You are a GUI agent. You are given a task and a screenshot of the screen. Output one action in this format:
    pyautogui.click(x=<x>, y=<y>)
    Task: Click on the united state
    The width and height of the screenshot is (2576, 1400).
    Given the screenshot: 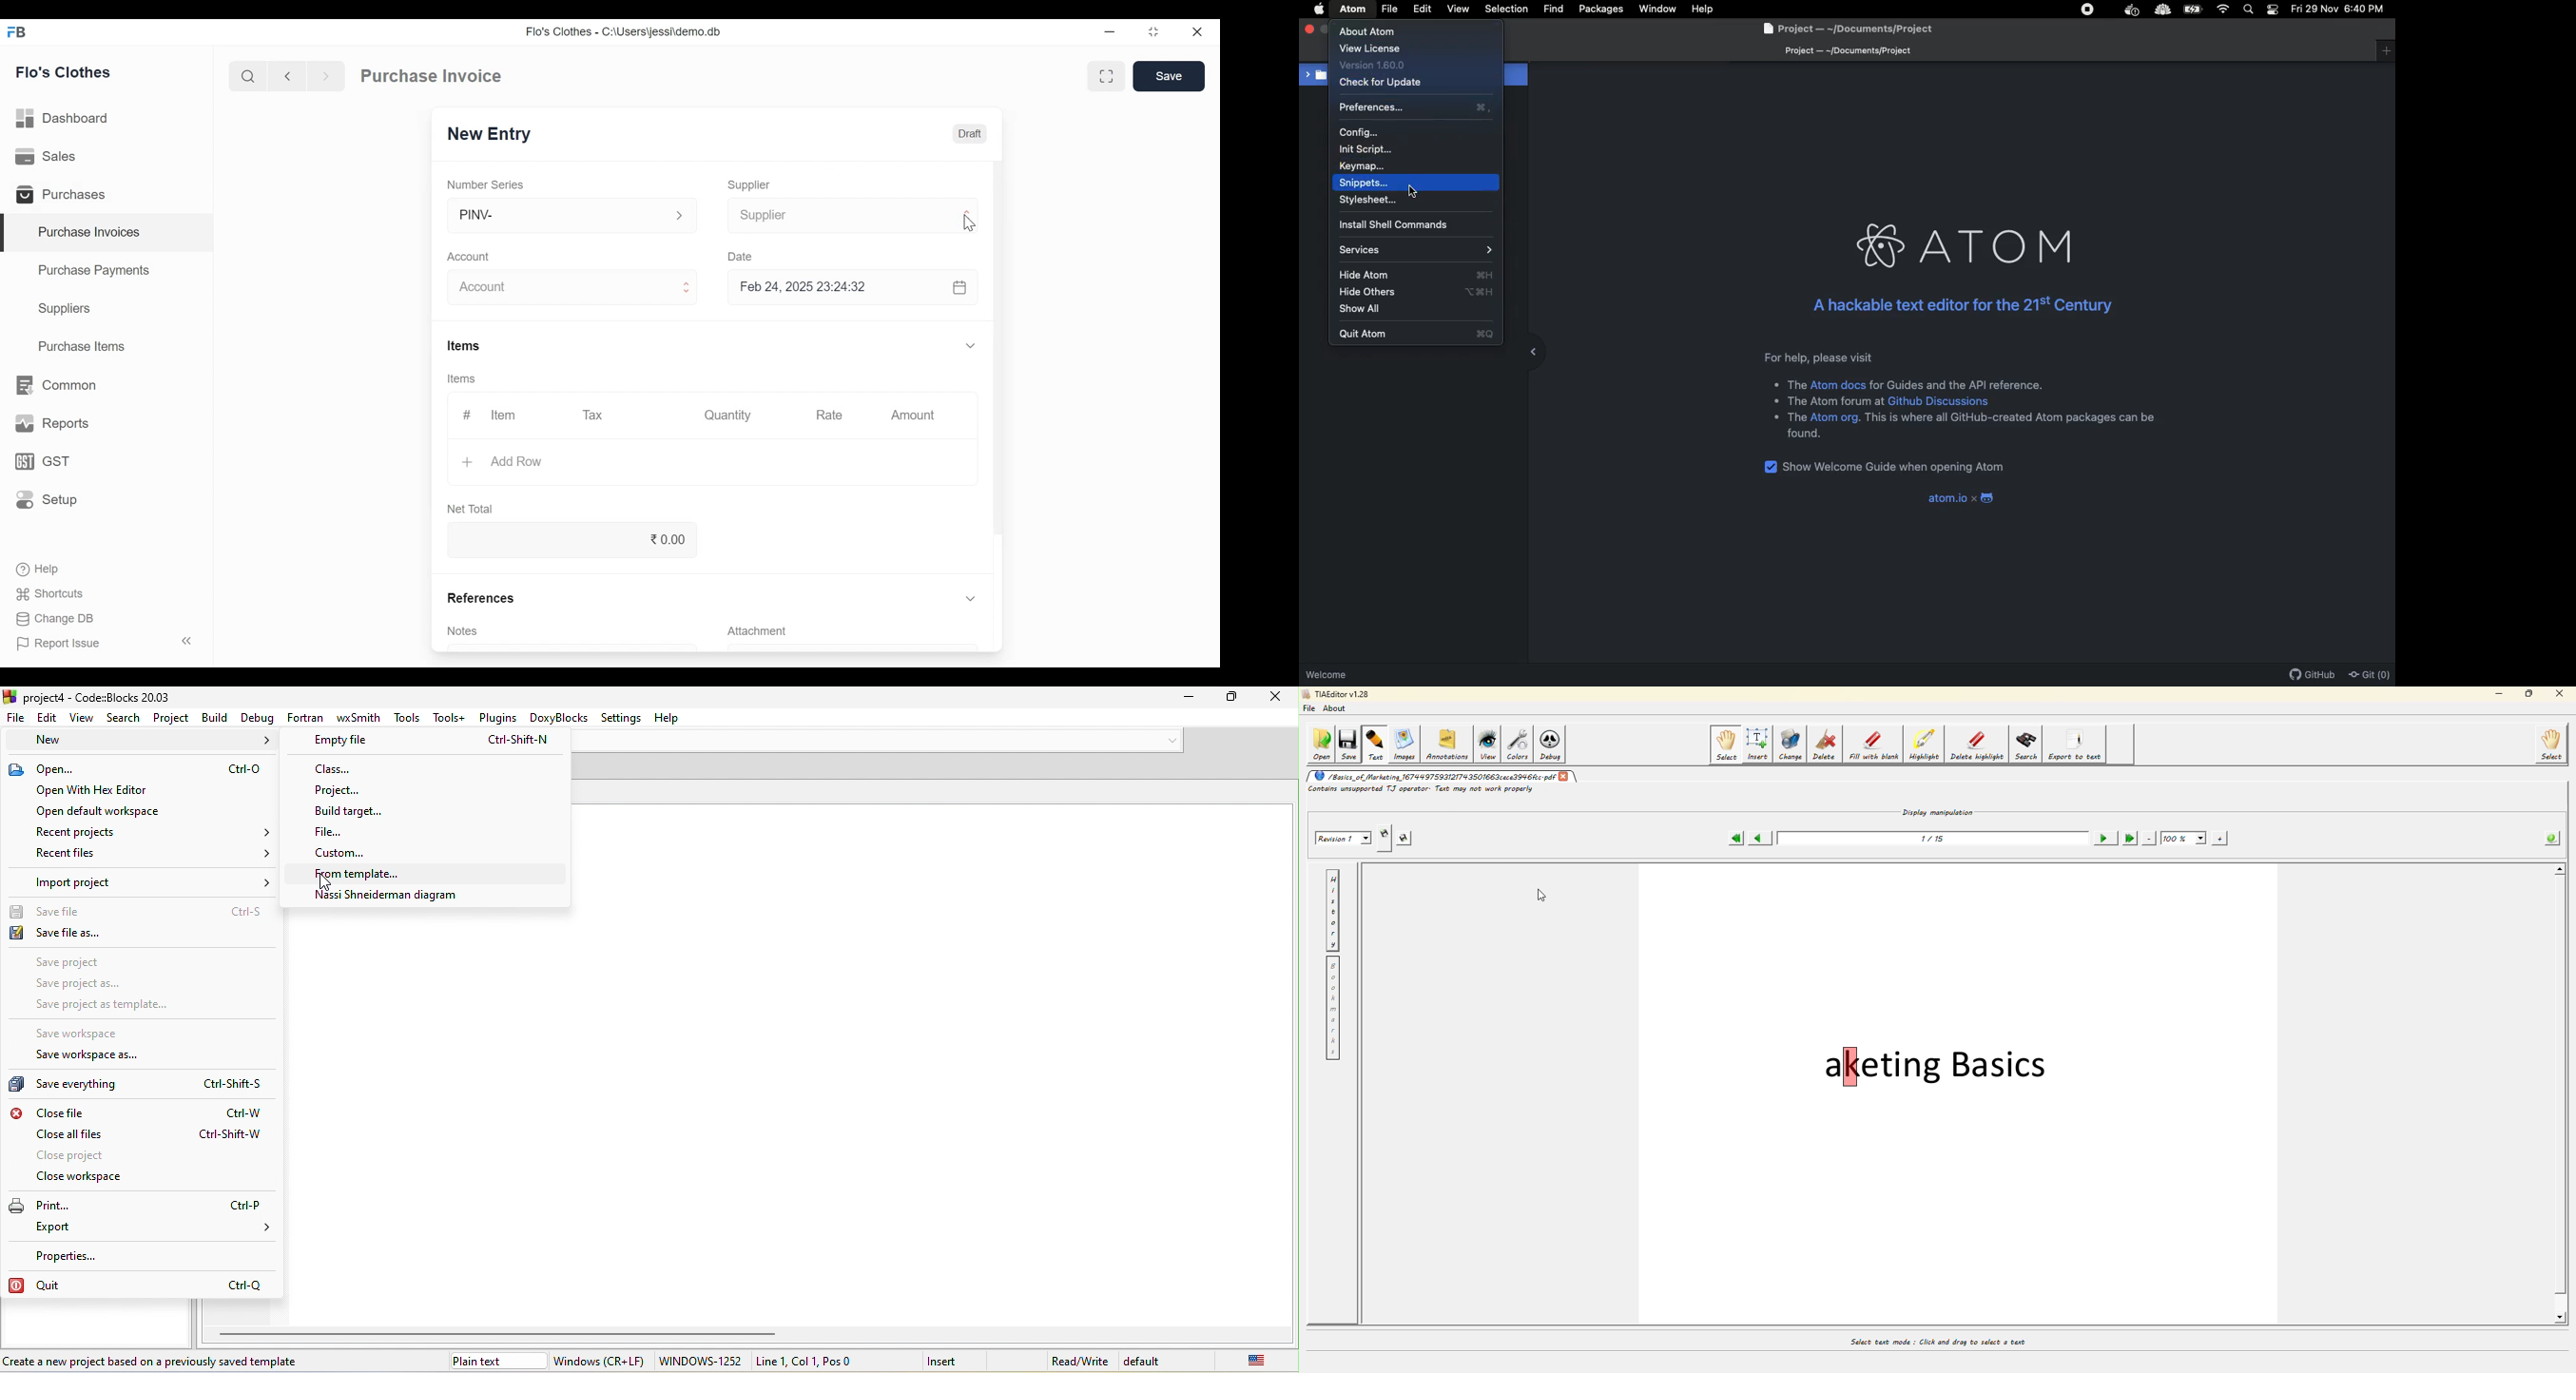 What is the action you would take?
    pyautogui.click(x=1243, y=1360)
    